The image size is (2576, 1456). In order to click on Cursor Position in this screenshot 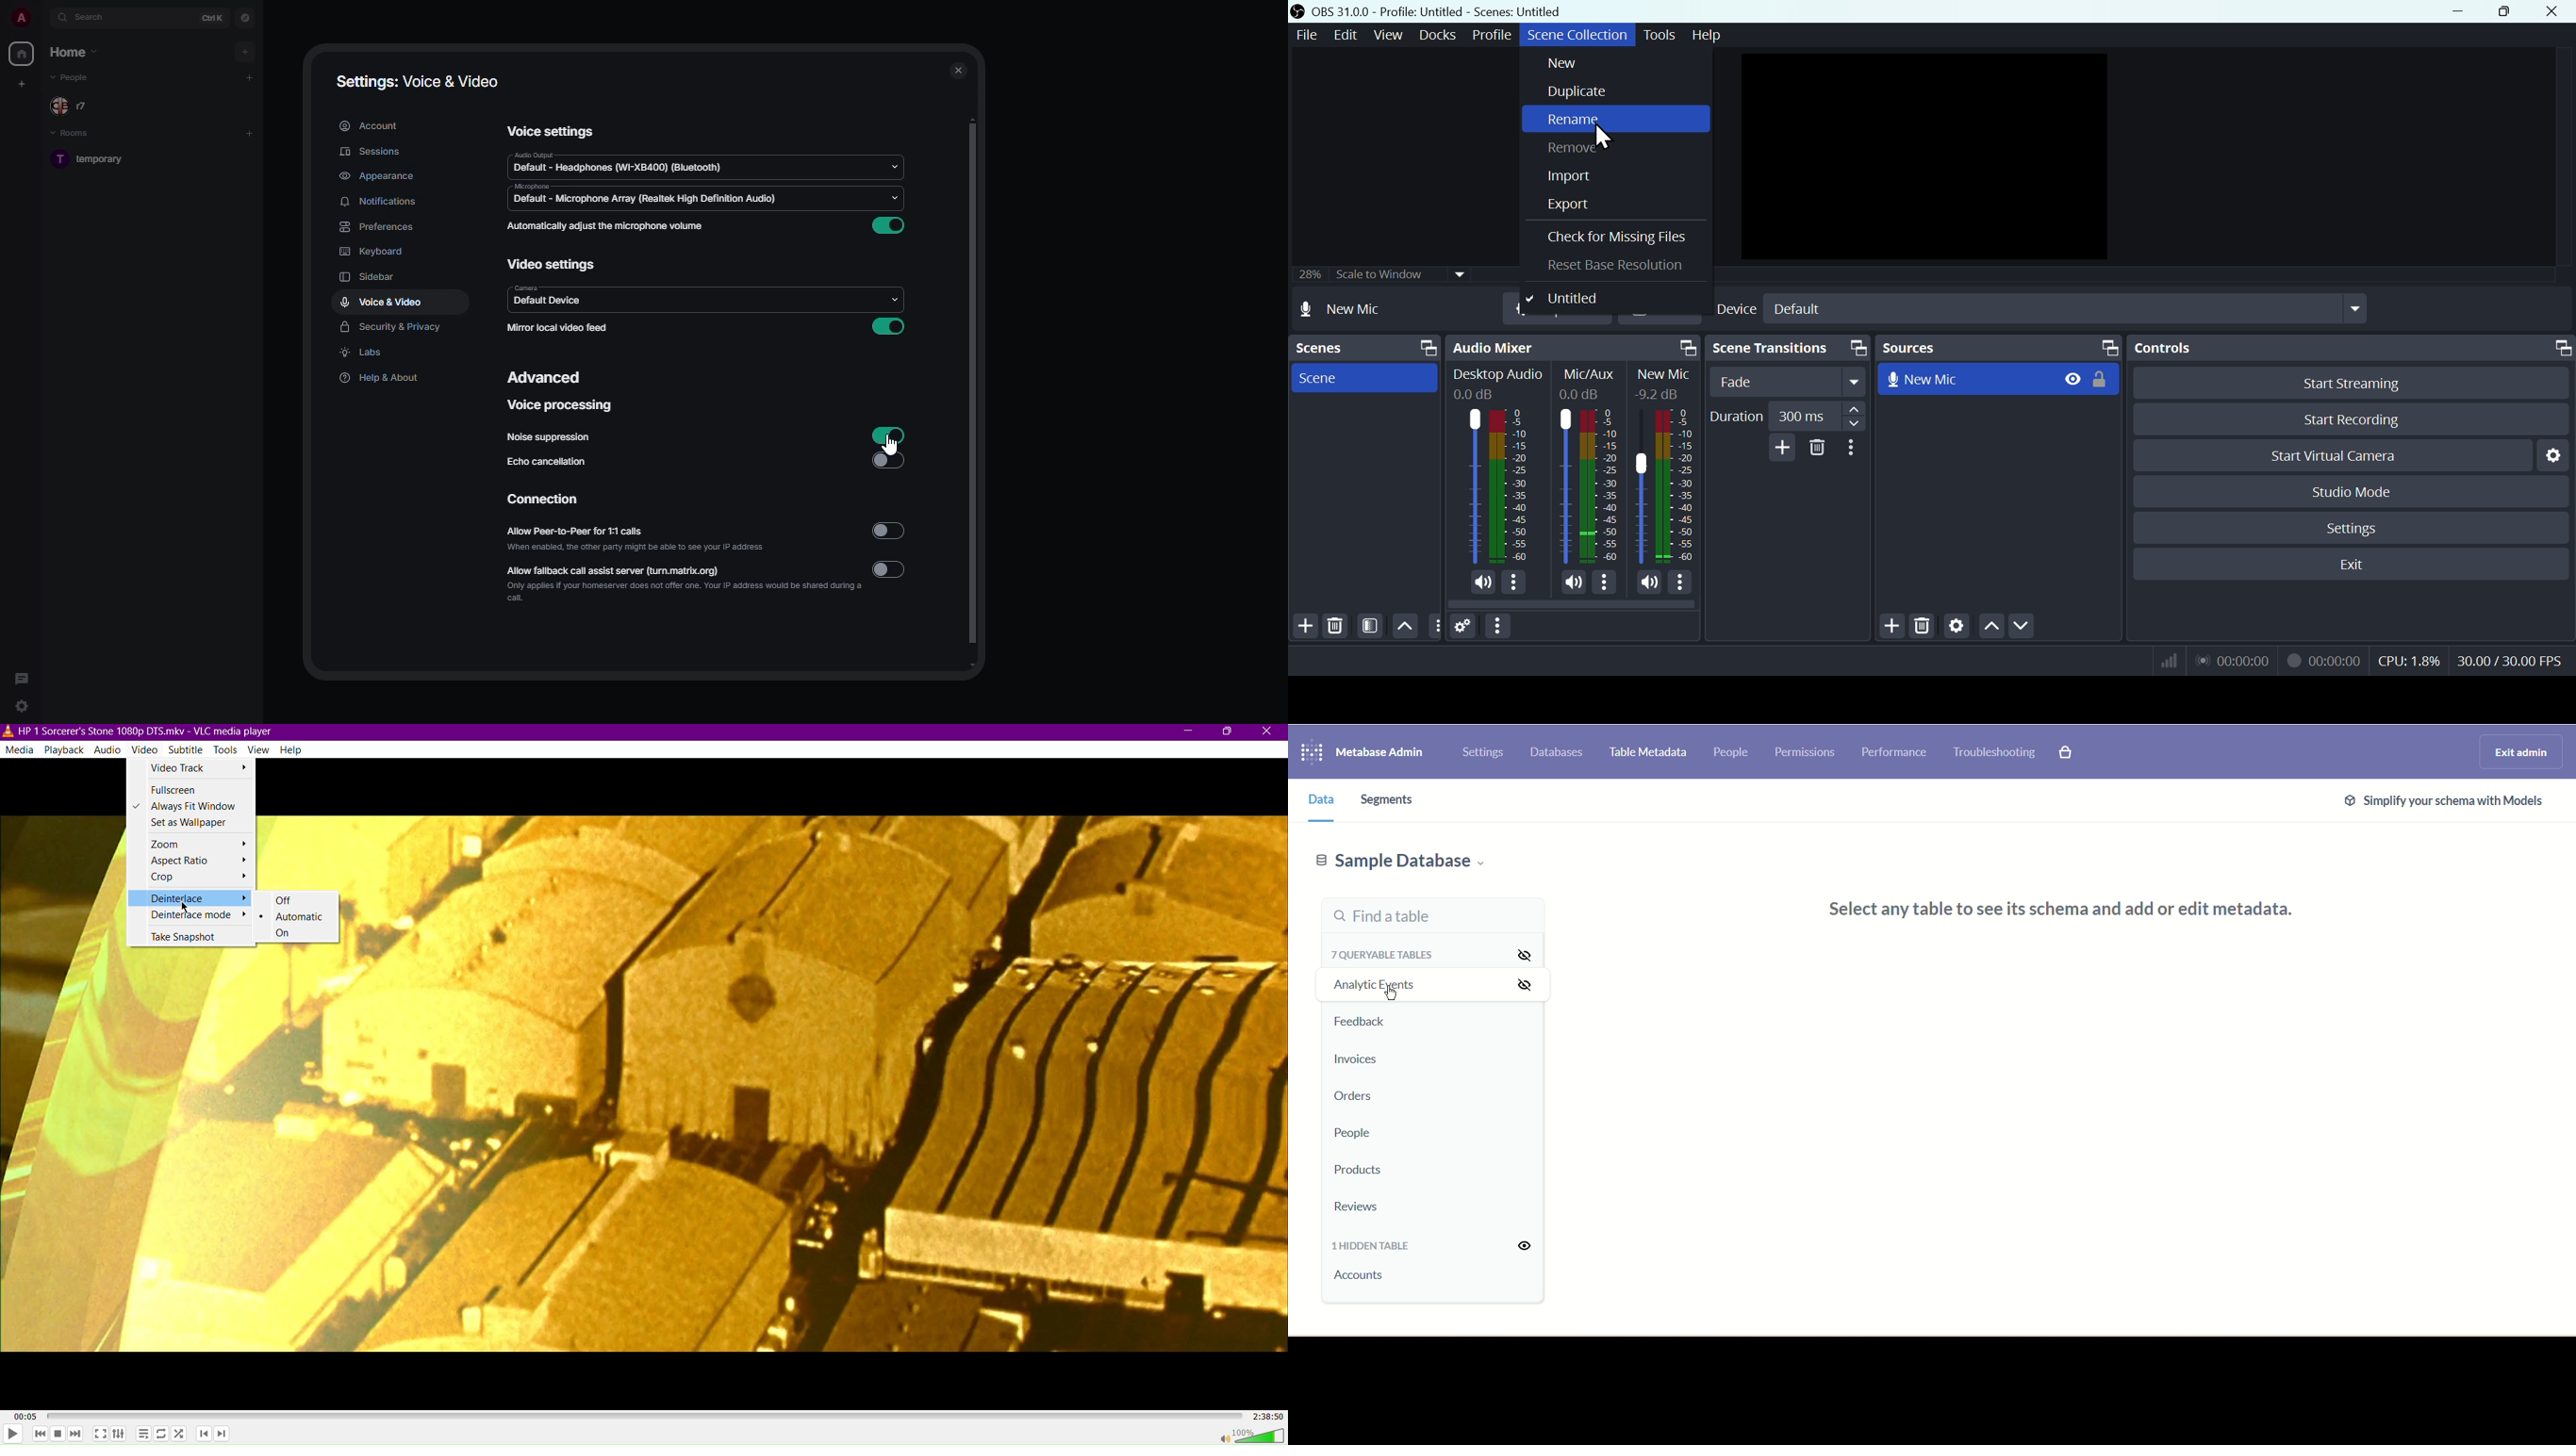, I will do `click(182, 904)`.